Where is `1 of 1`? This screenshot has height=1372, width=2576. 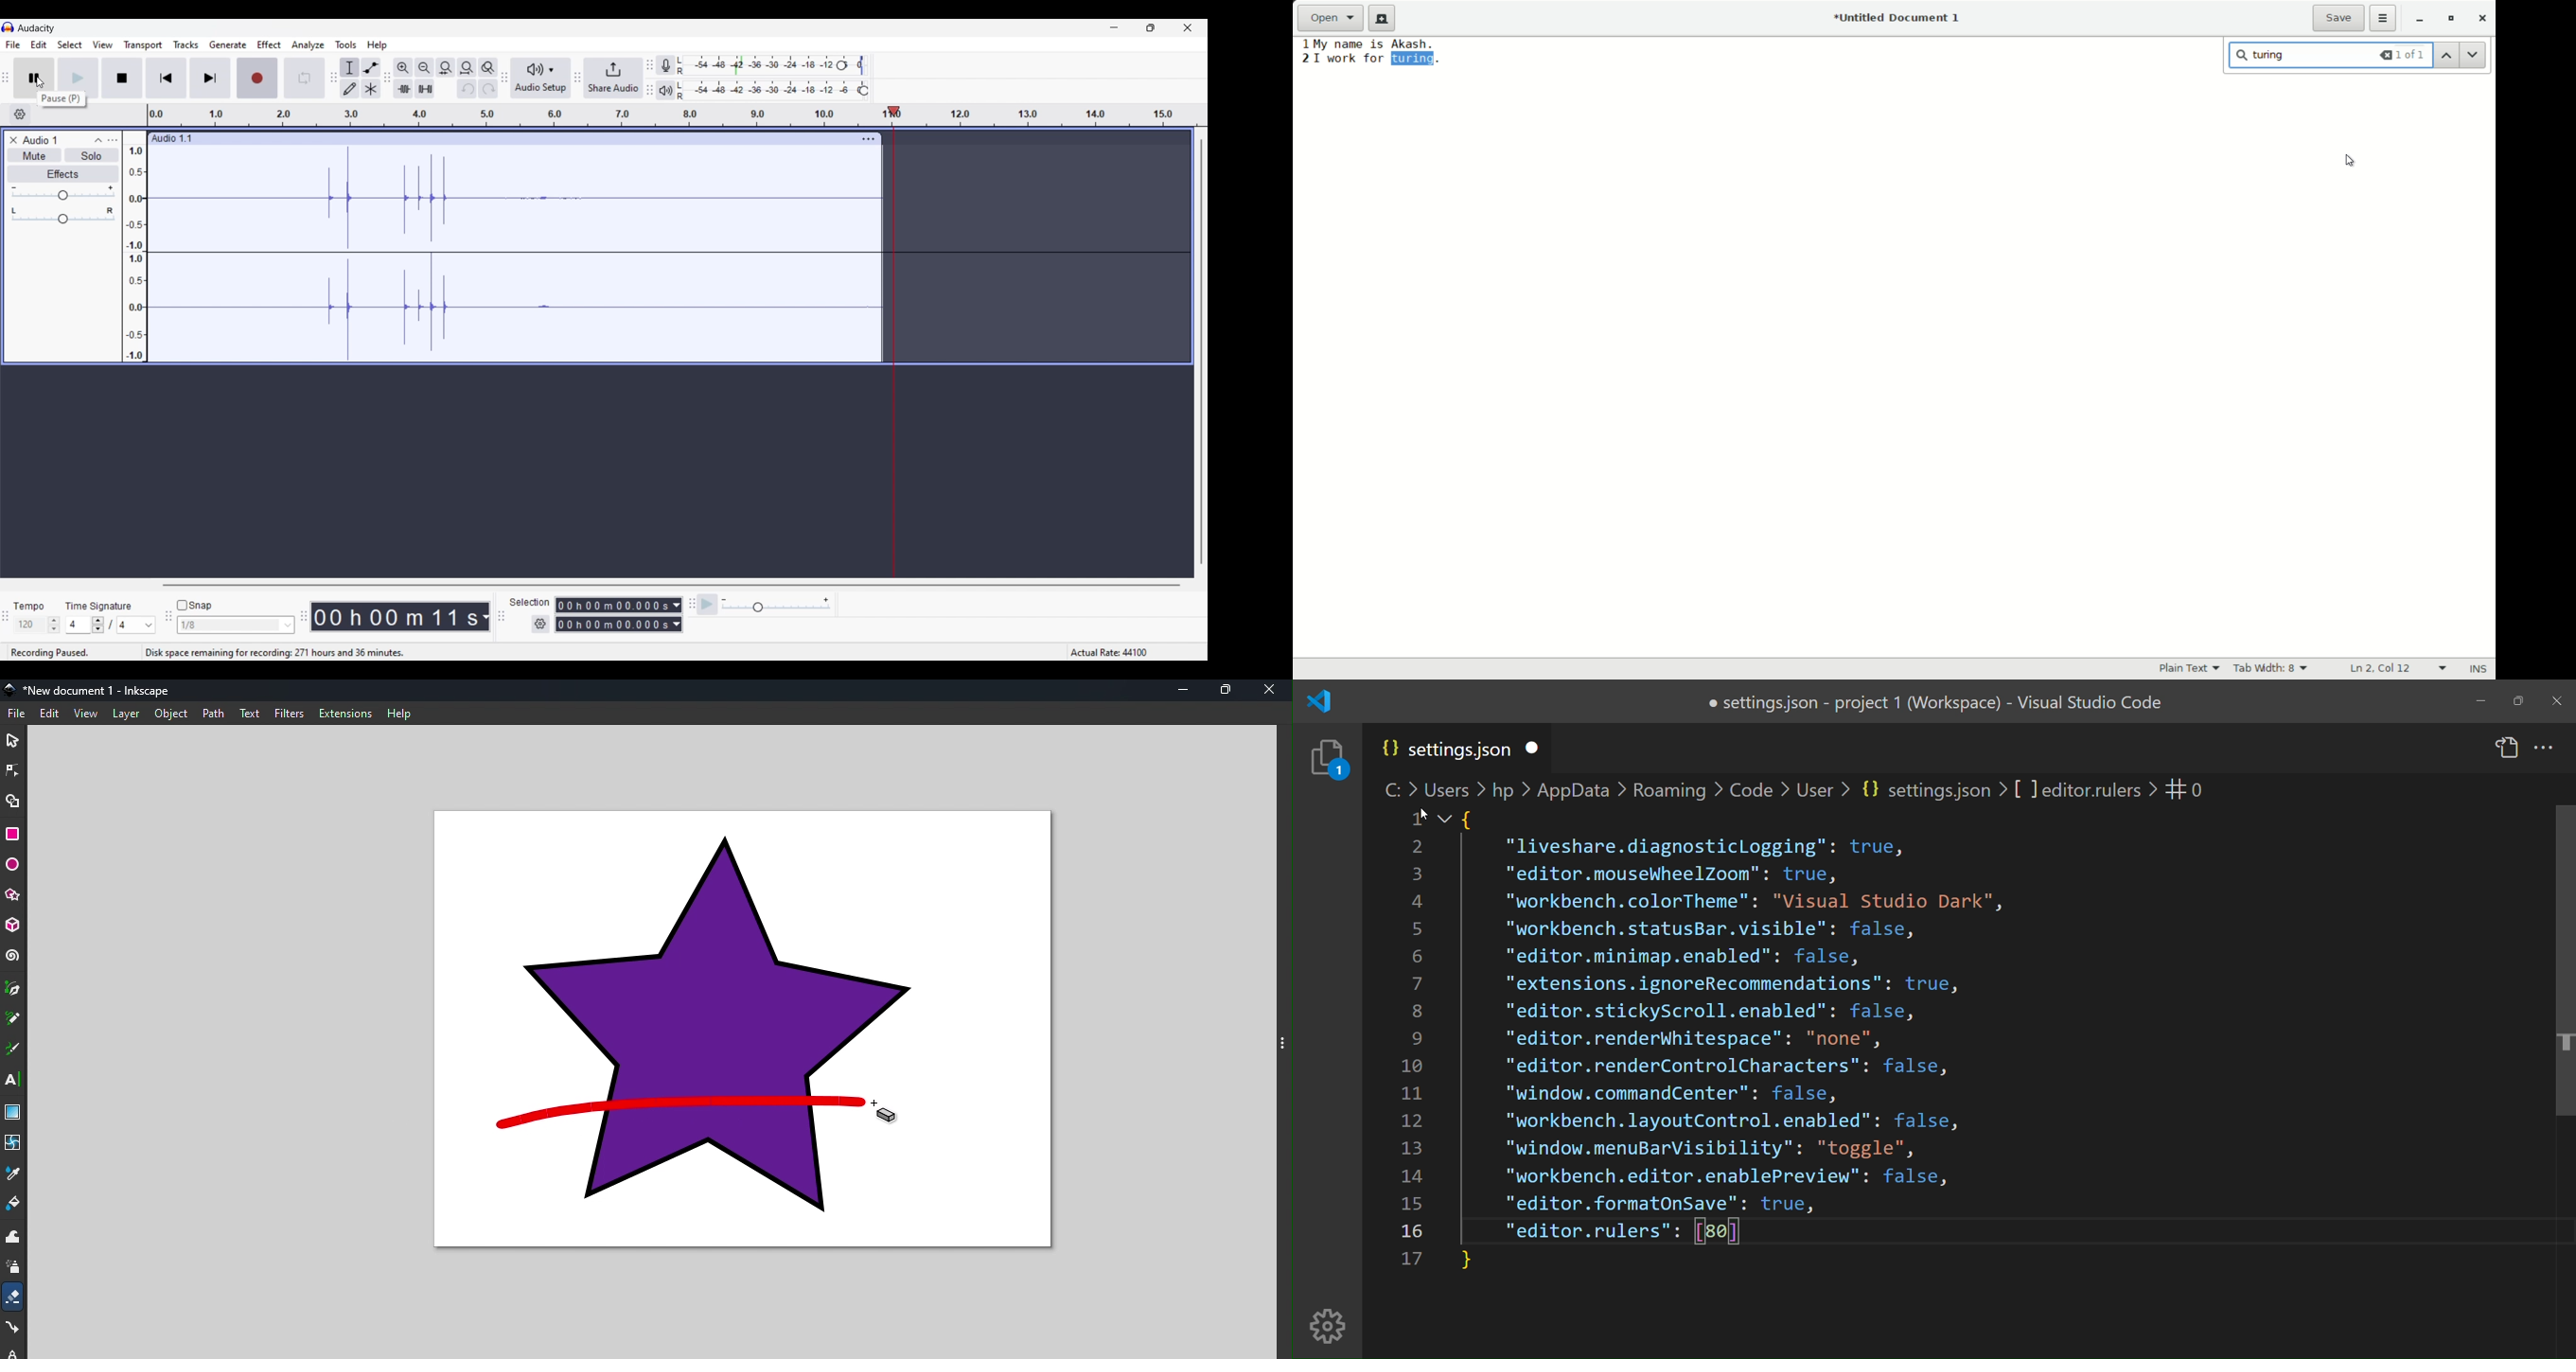 1 of 1 is located at coordinates (2411, 54).